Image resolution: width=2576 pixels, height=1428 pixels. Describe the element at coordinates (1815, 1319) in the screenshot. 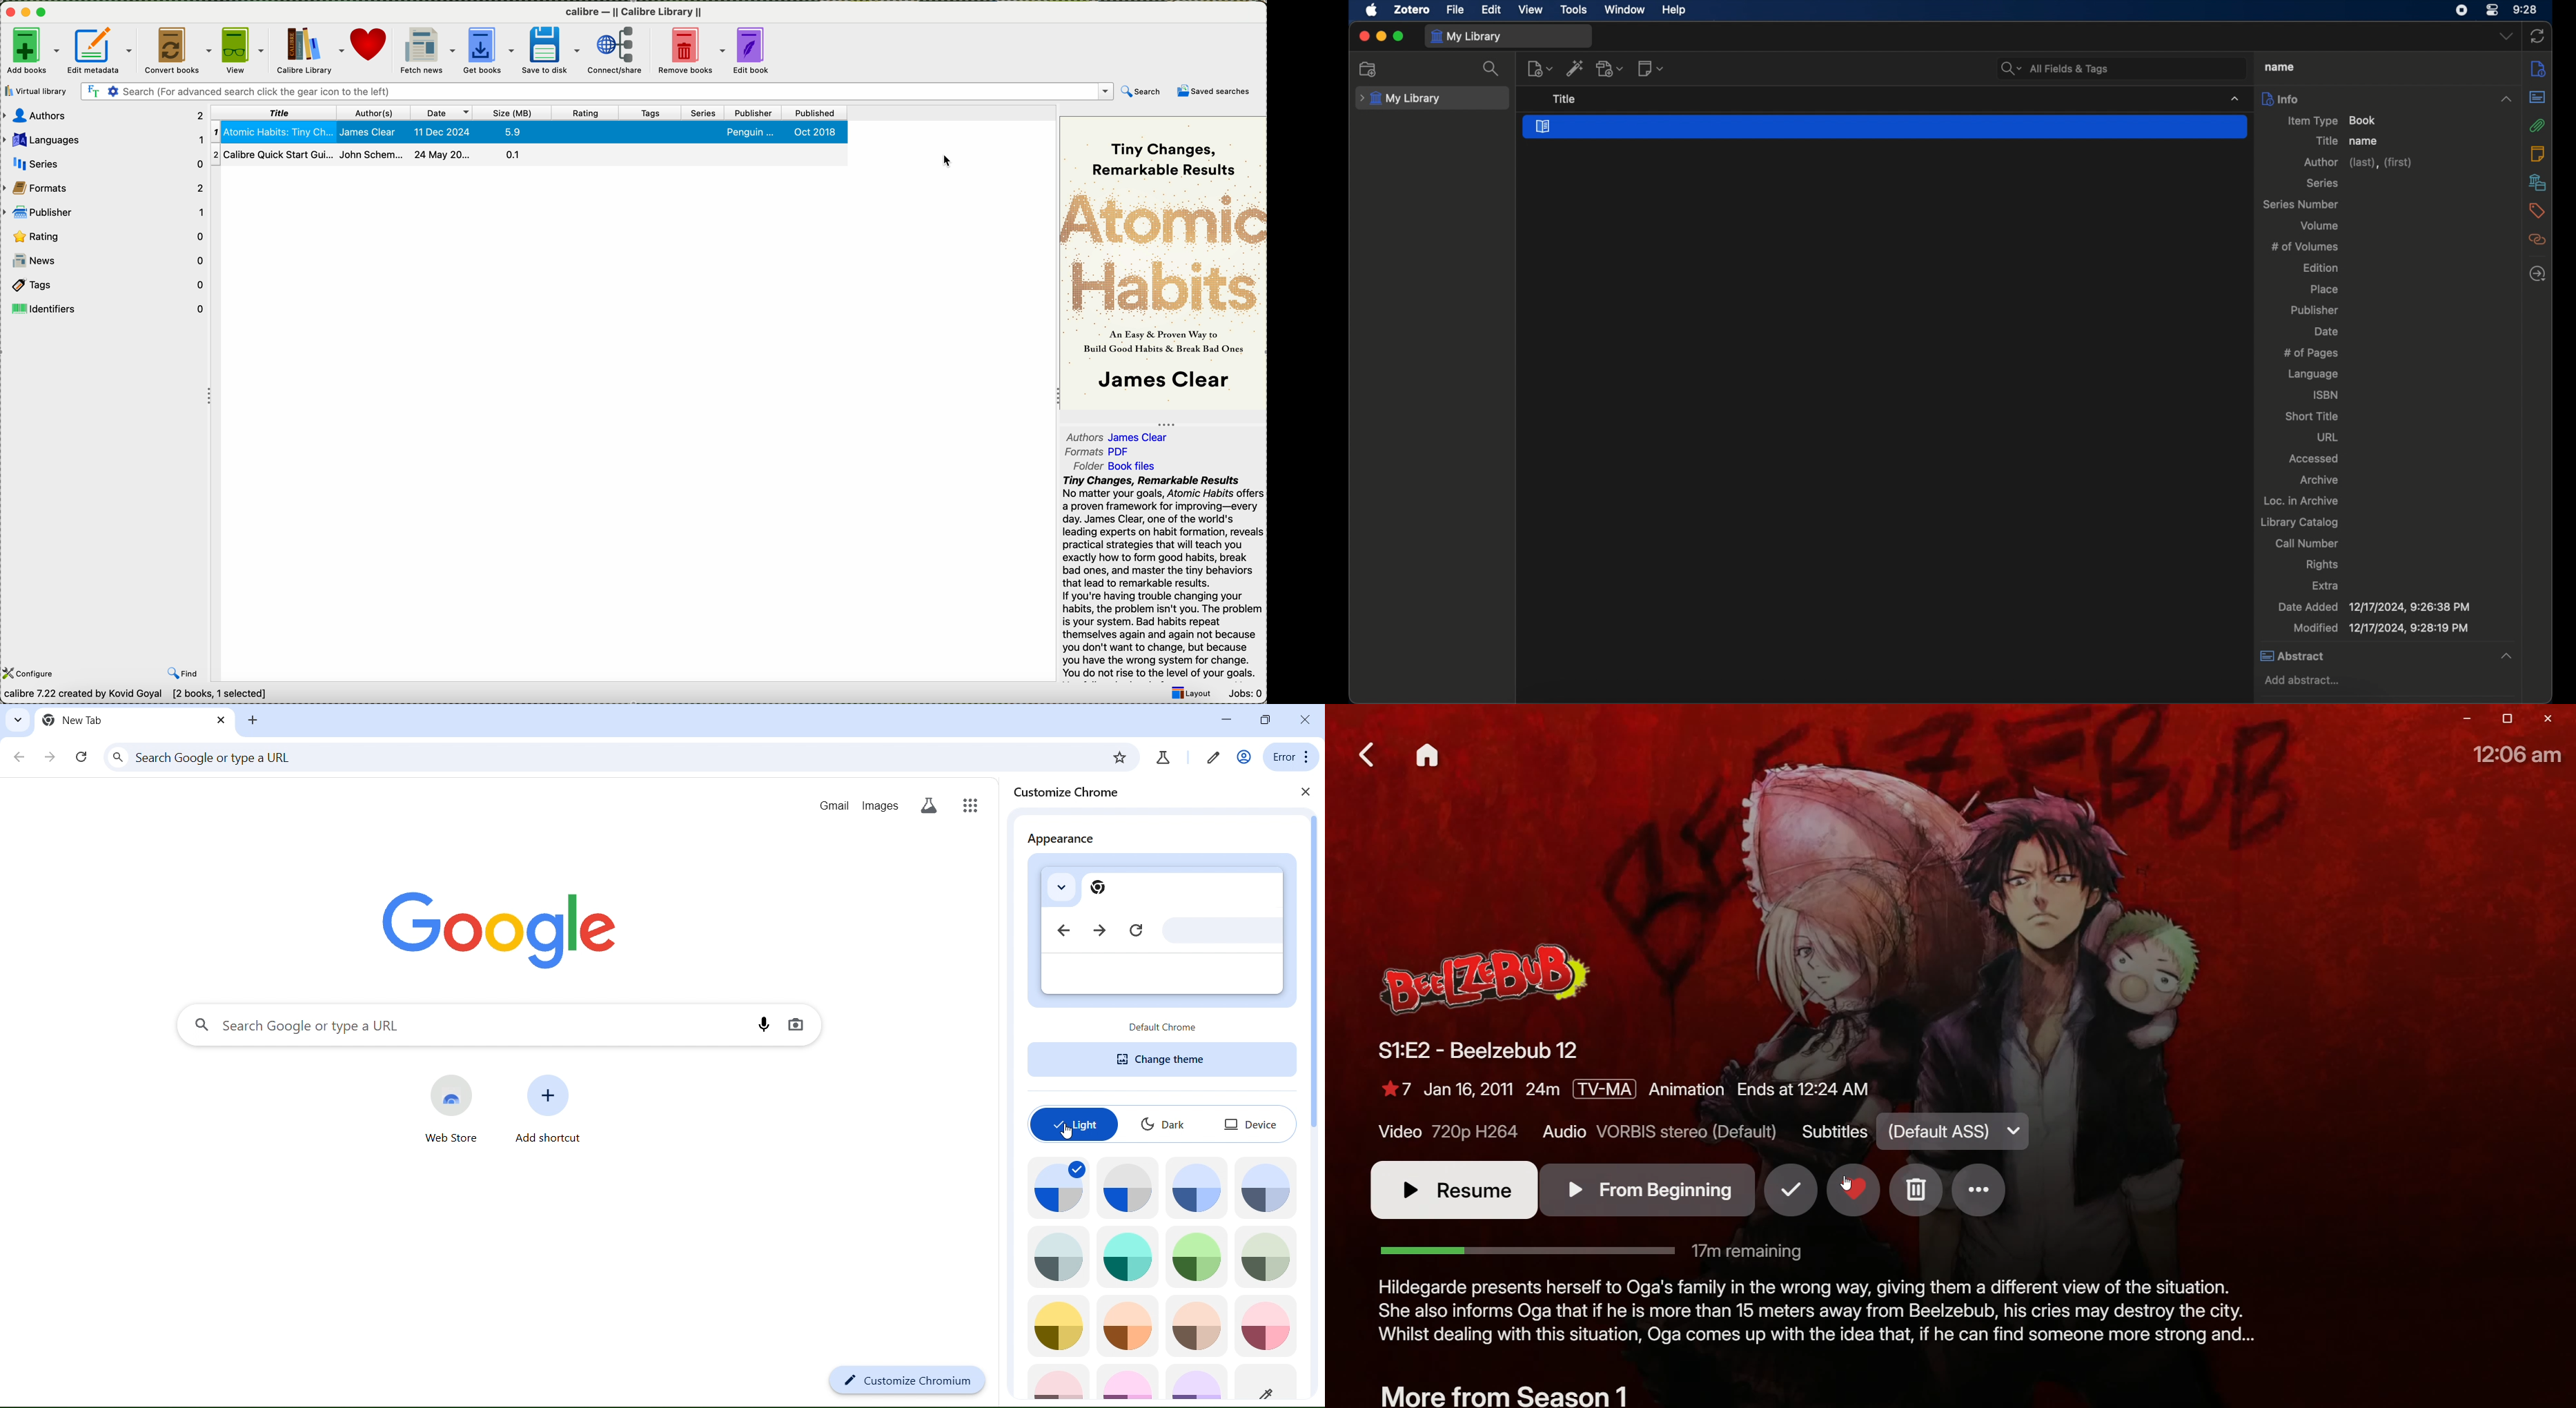

I see `Synopsis` at that location.